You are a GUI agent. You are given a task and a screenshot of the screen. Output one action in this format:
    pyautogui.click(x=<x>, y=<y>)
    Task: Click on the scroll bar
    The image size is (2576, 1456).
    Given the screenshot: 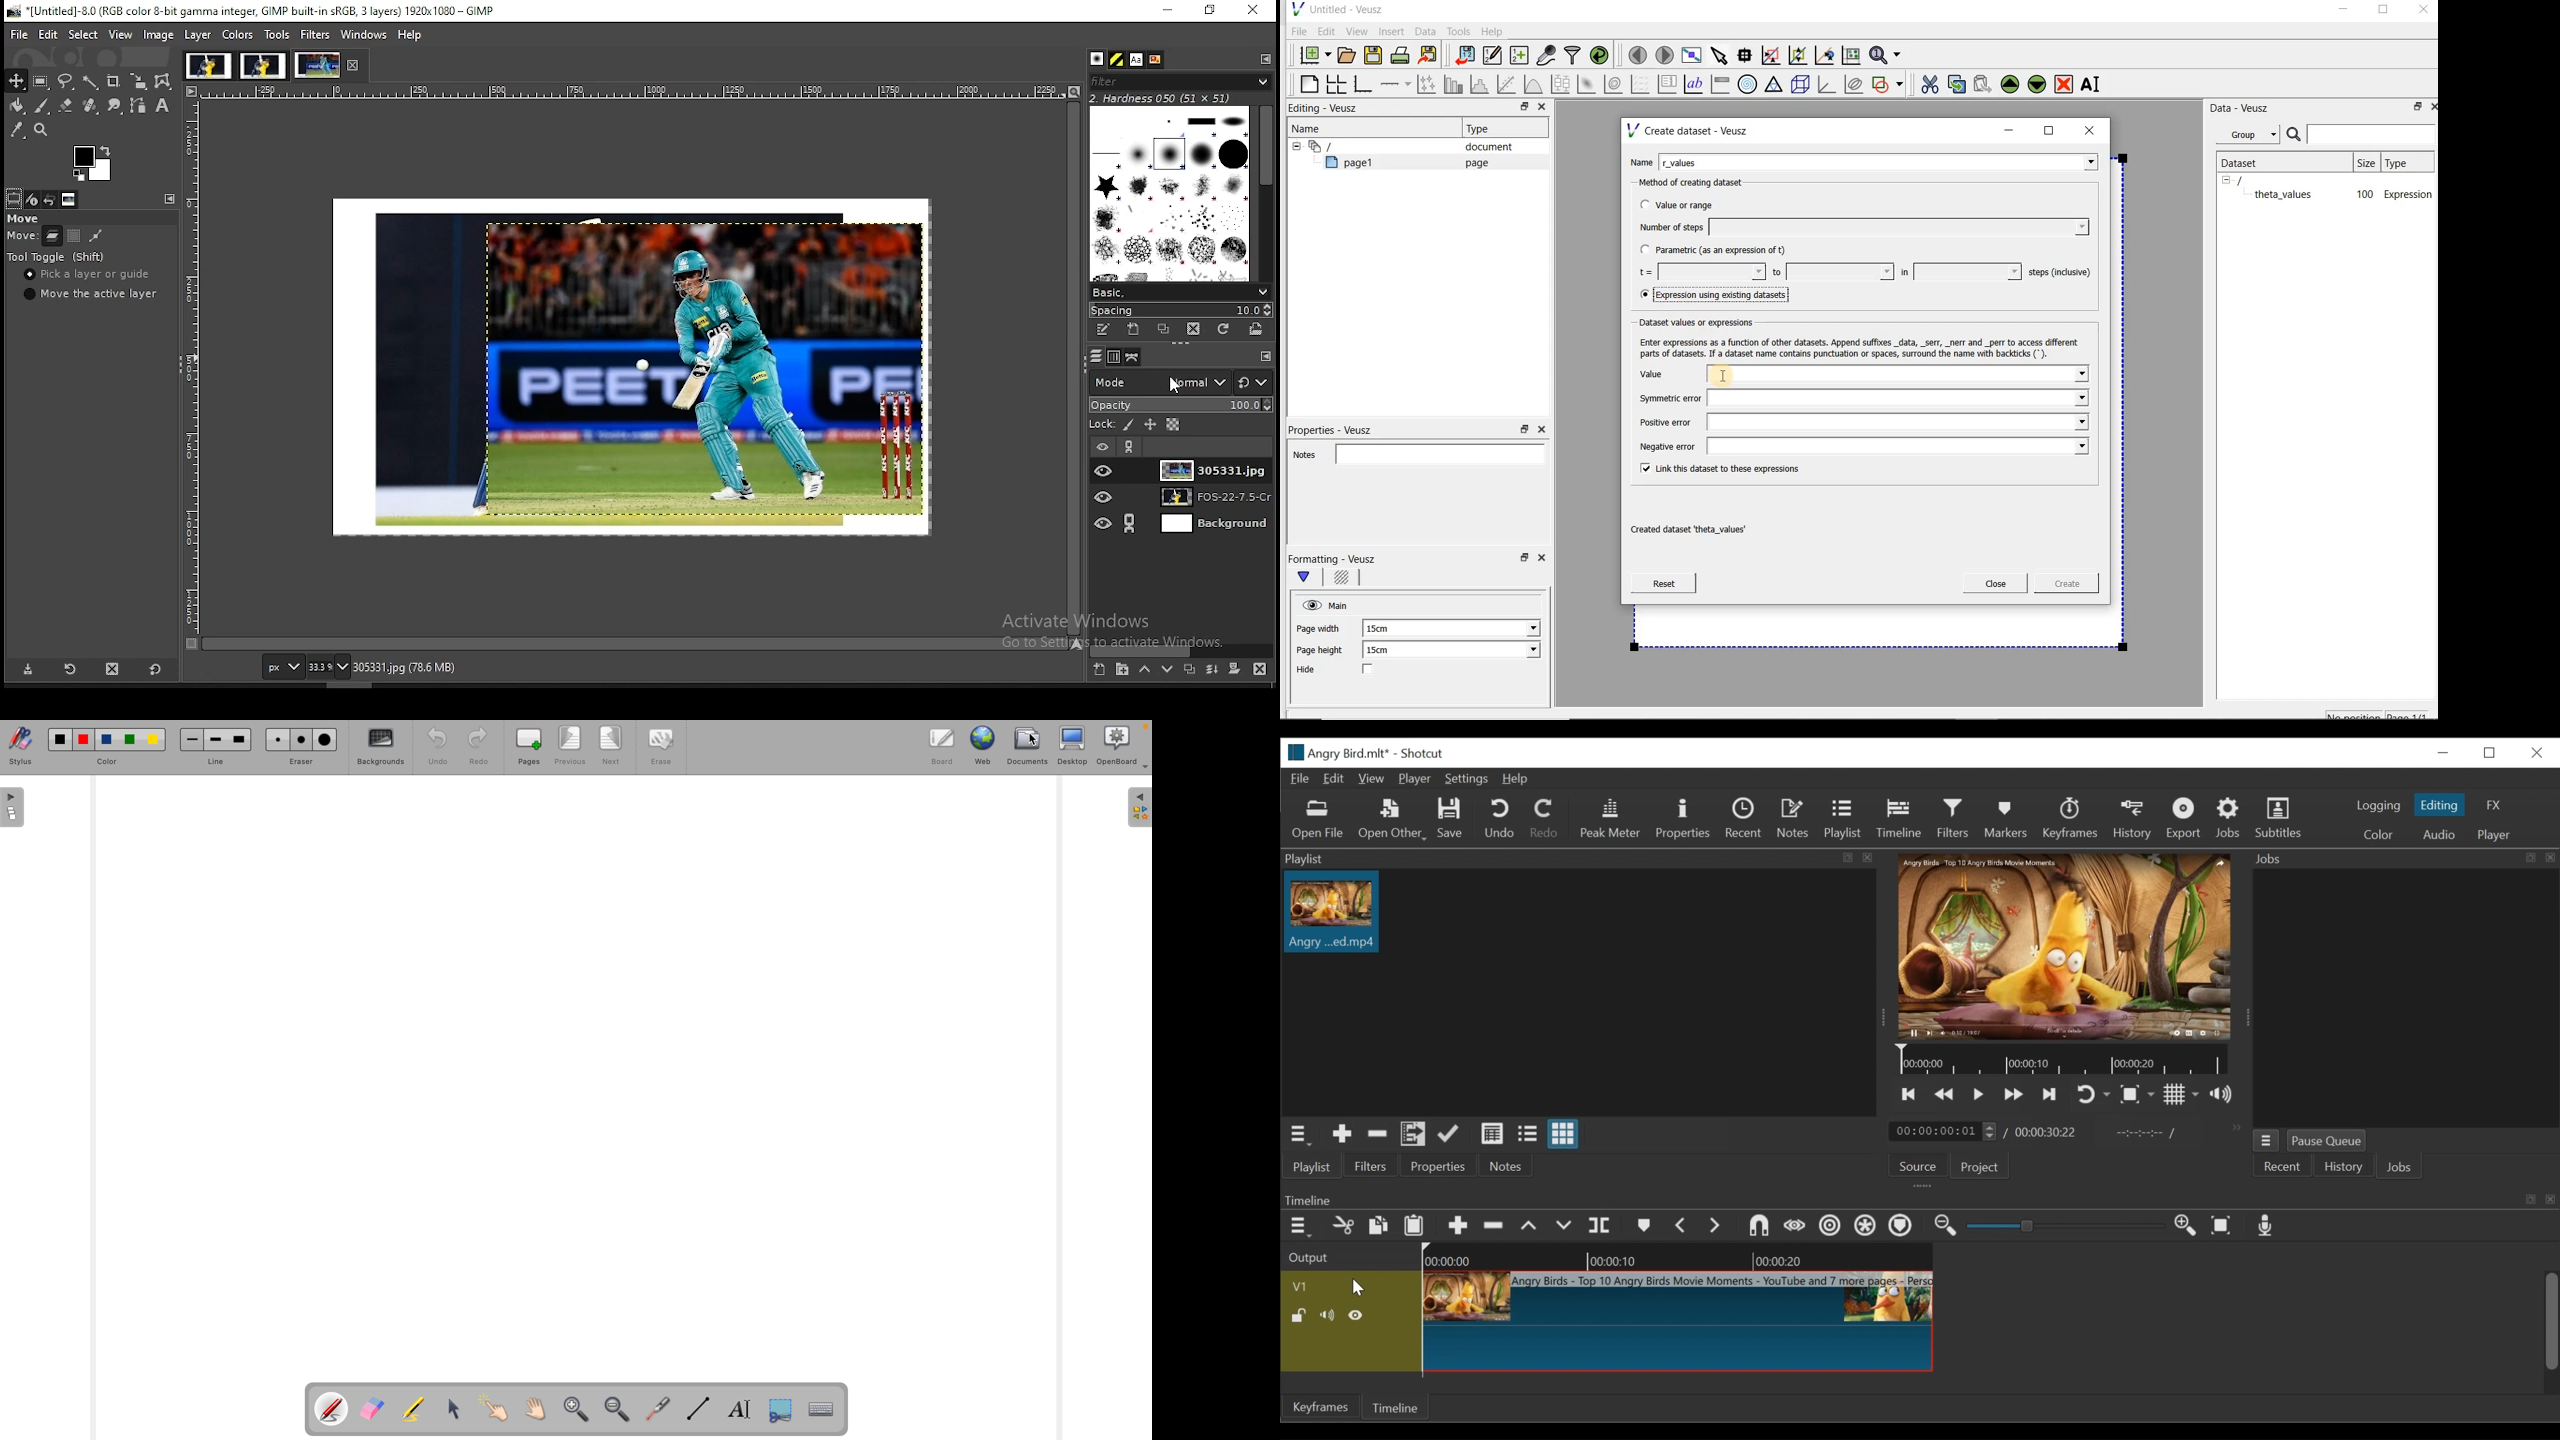 What is the action you would take?
    pyautogui.click(x=1072, y=370)
    